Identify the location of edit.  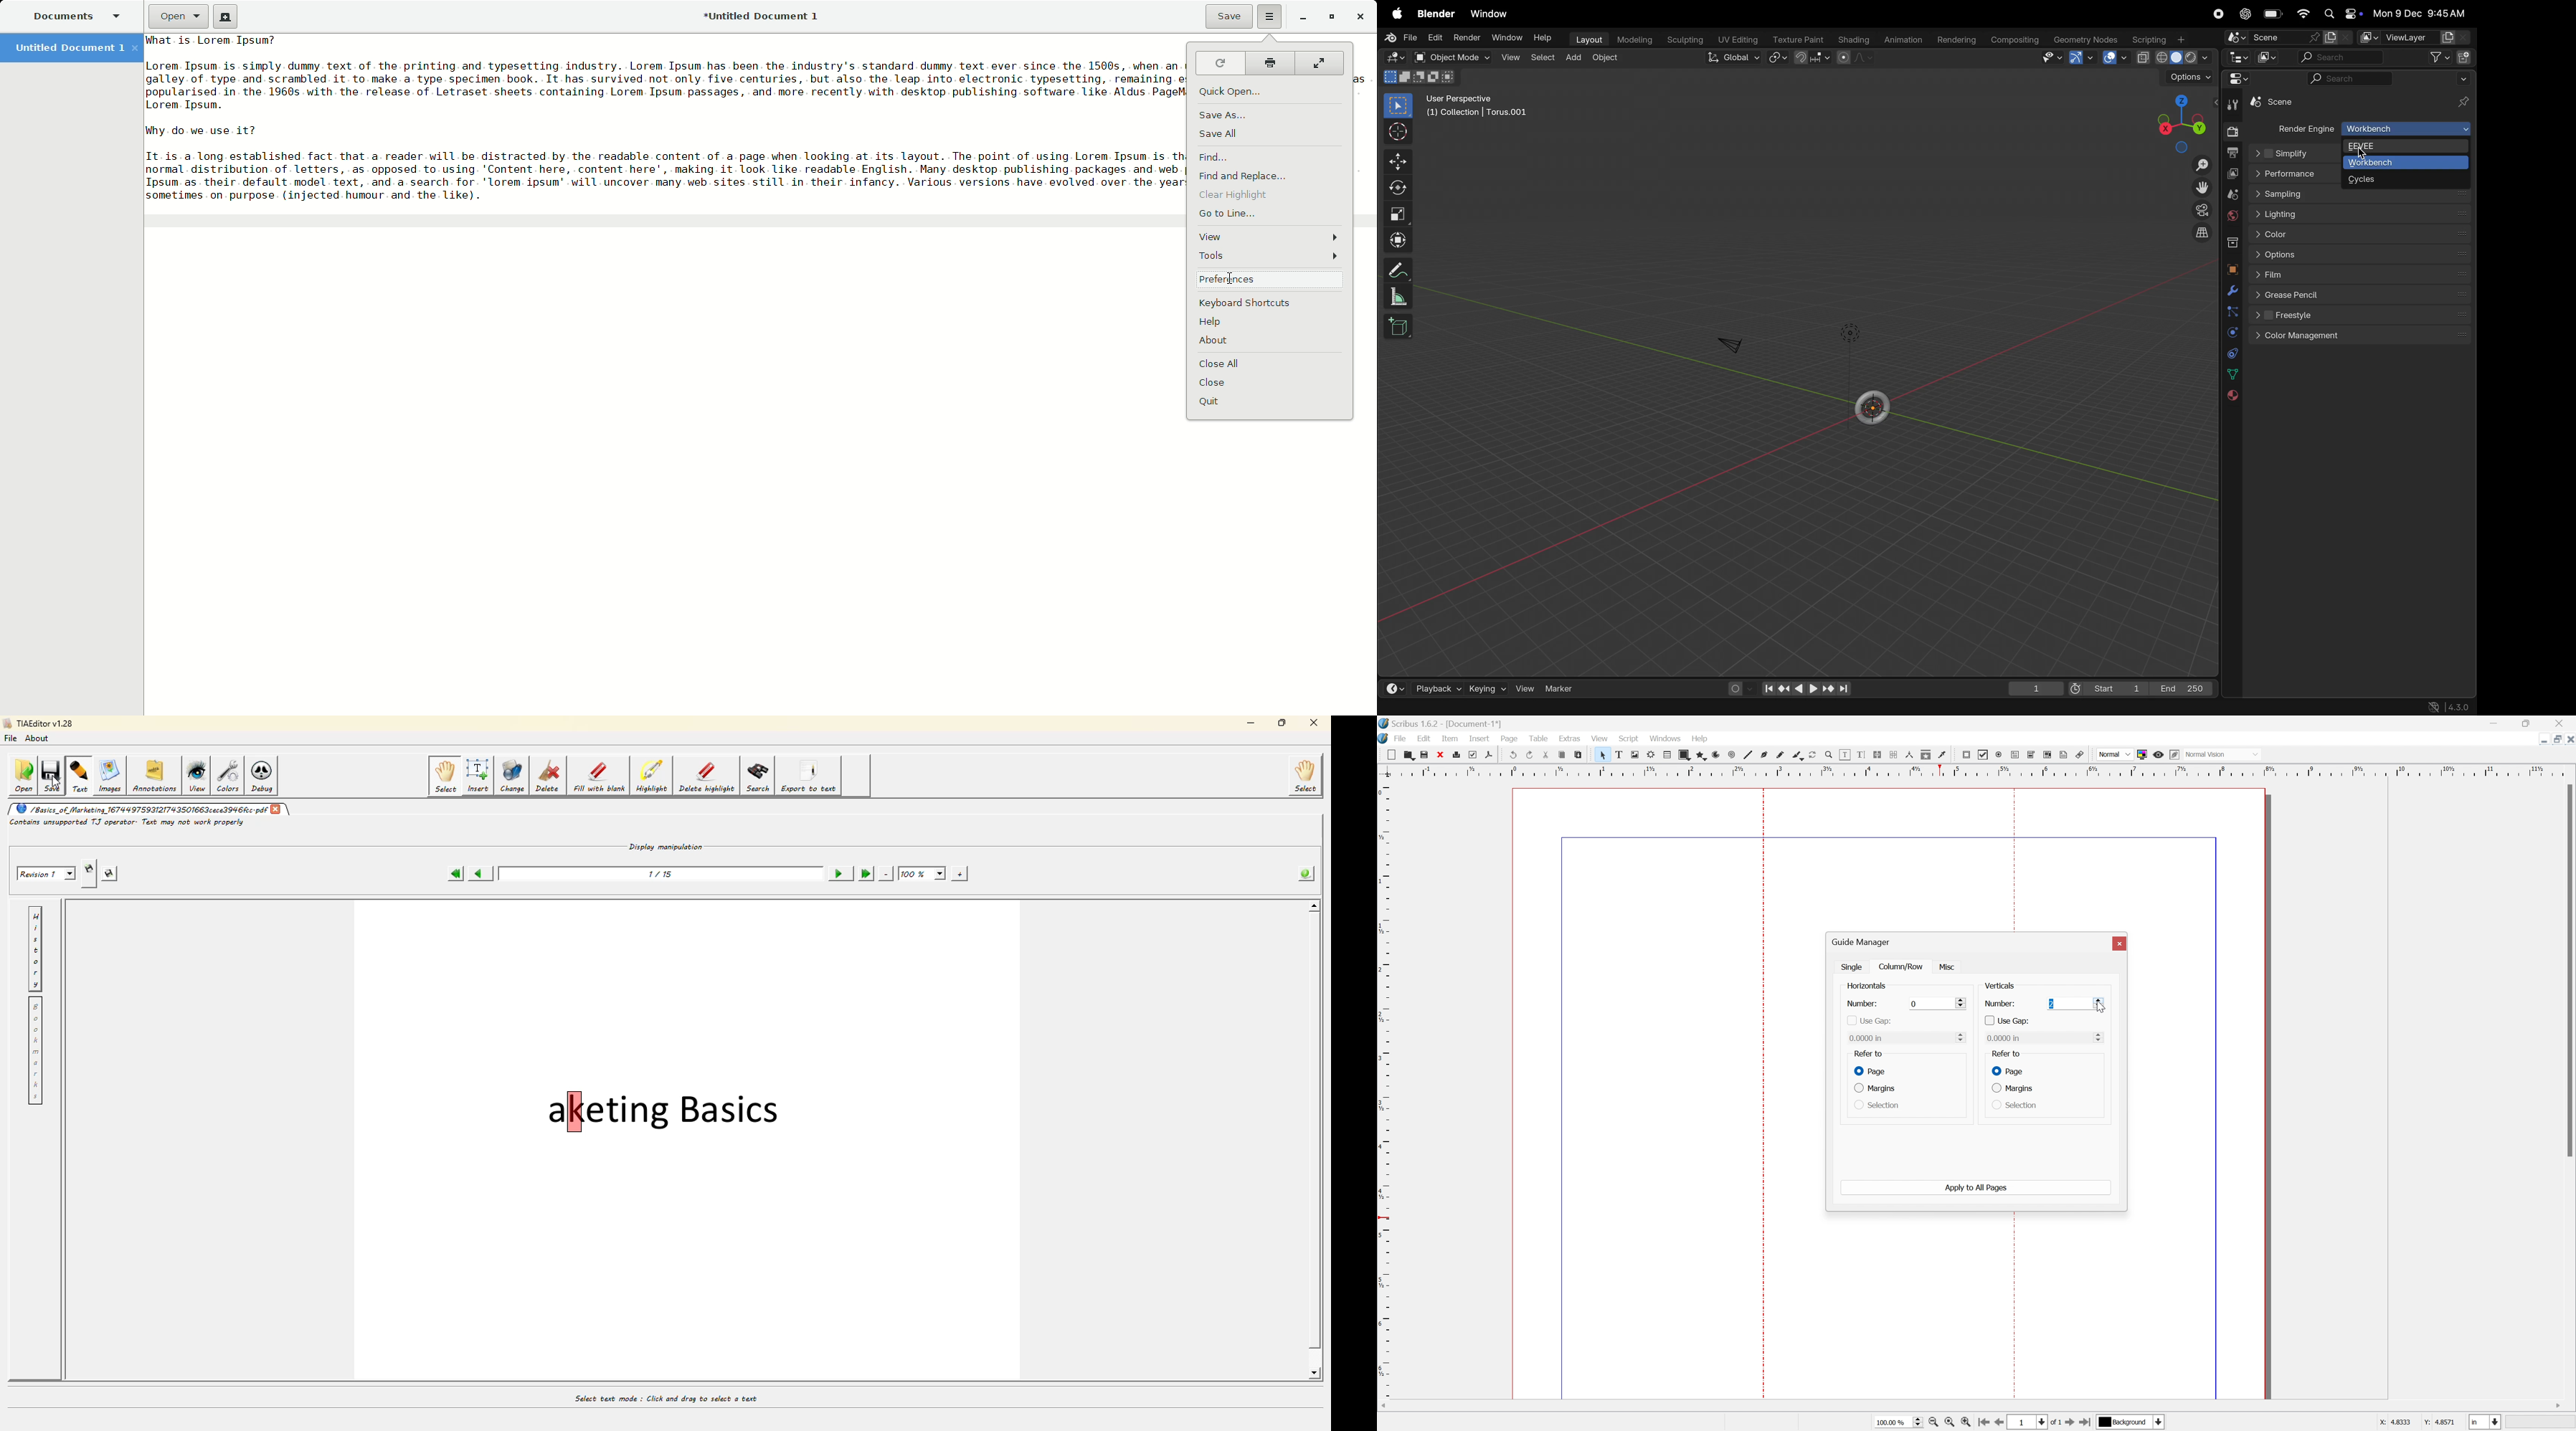
(1424, 738).